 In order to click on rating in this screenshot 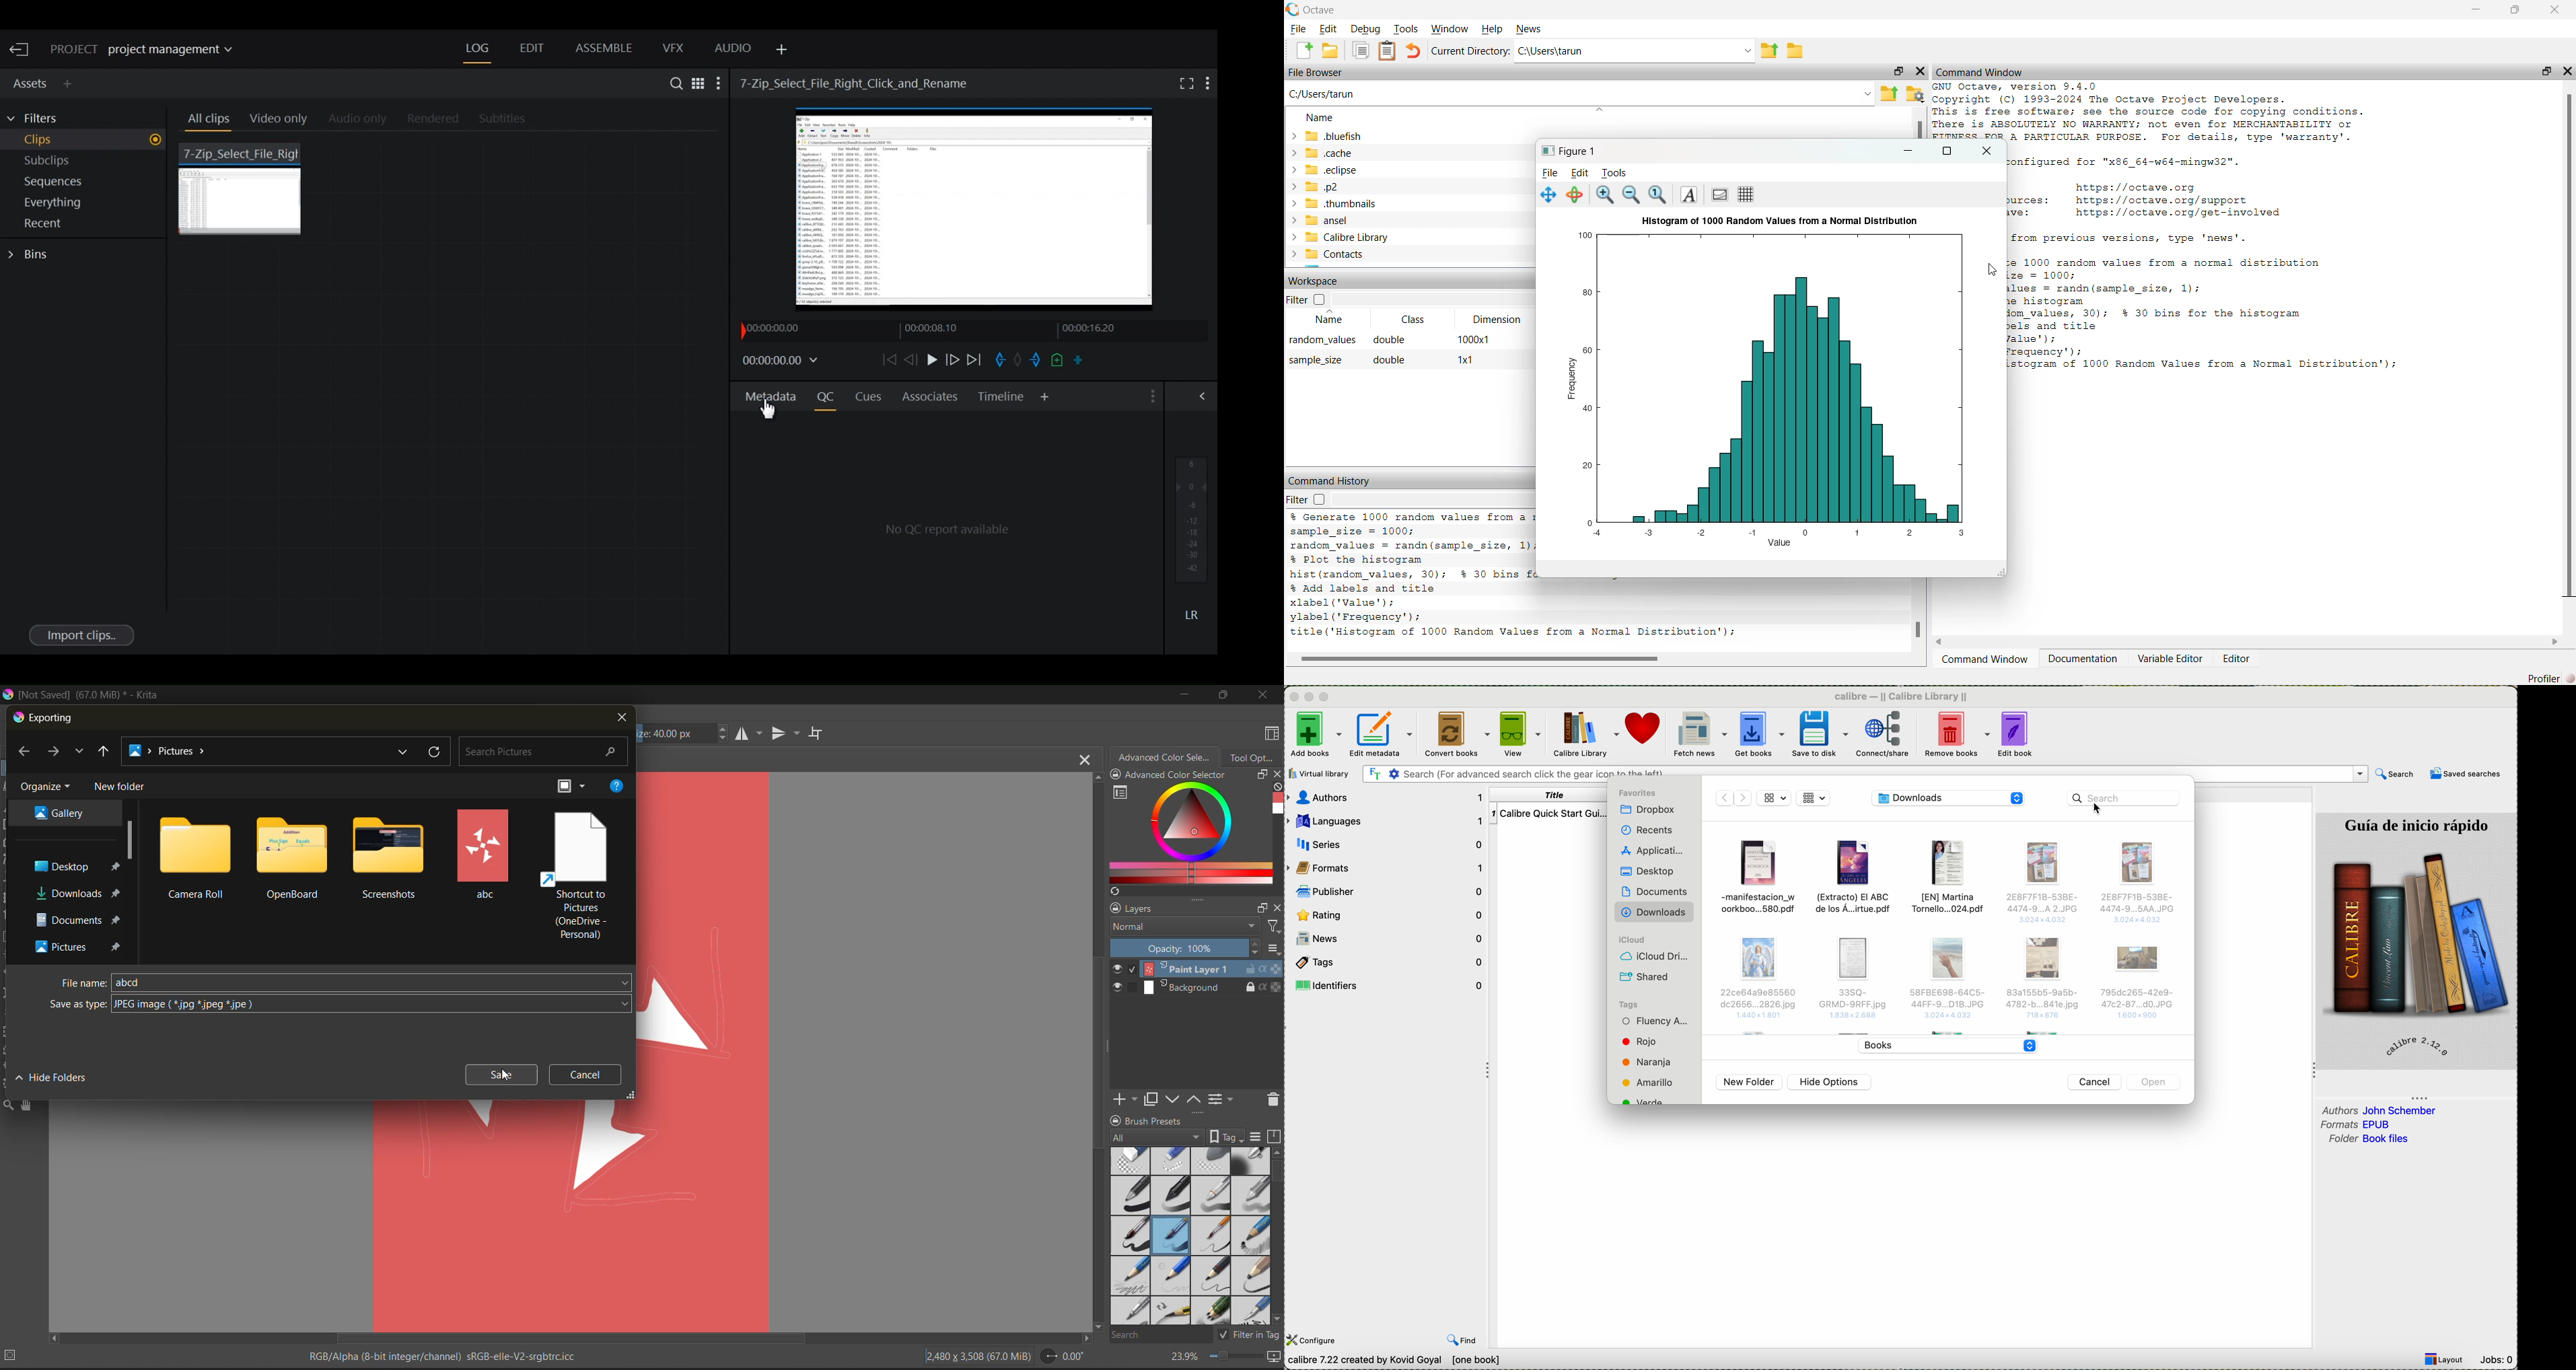, I will do `click(1388, 916)`.